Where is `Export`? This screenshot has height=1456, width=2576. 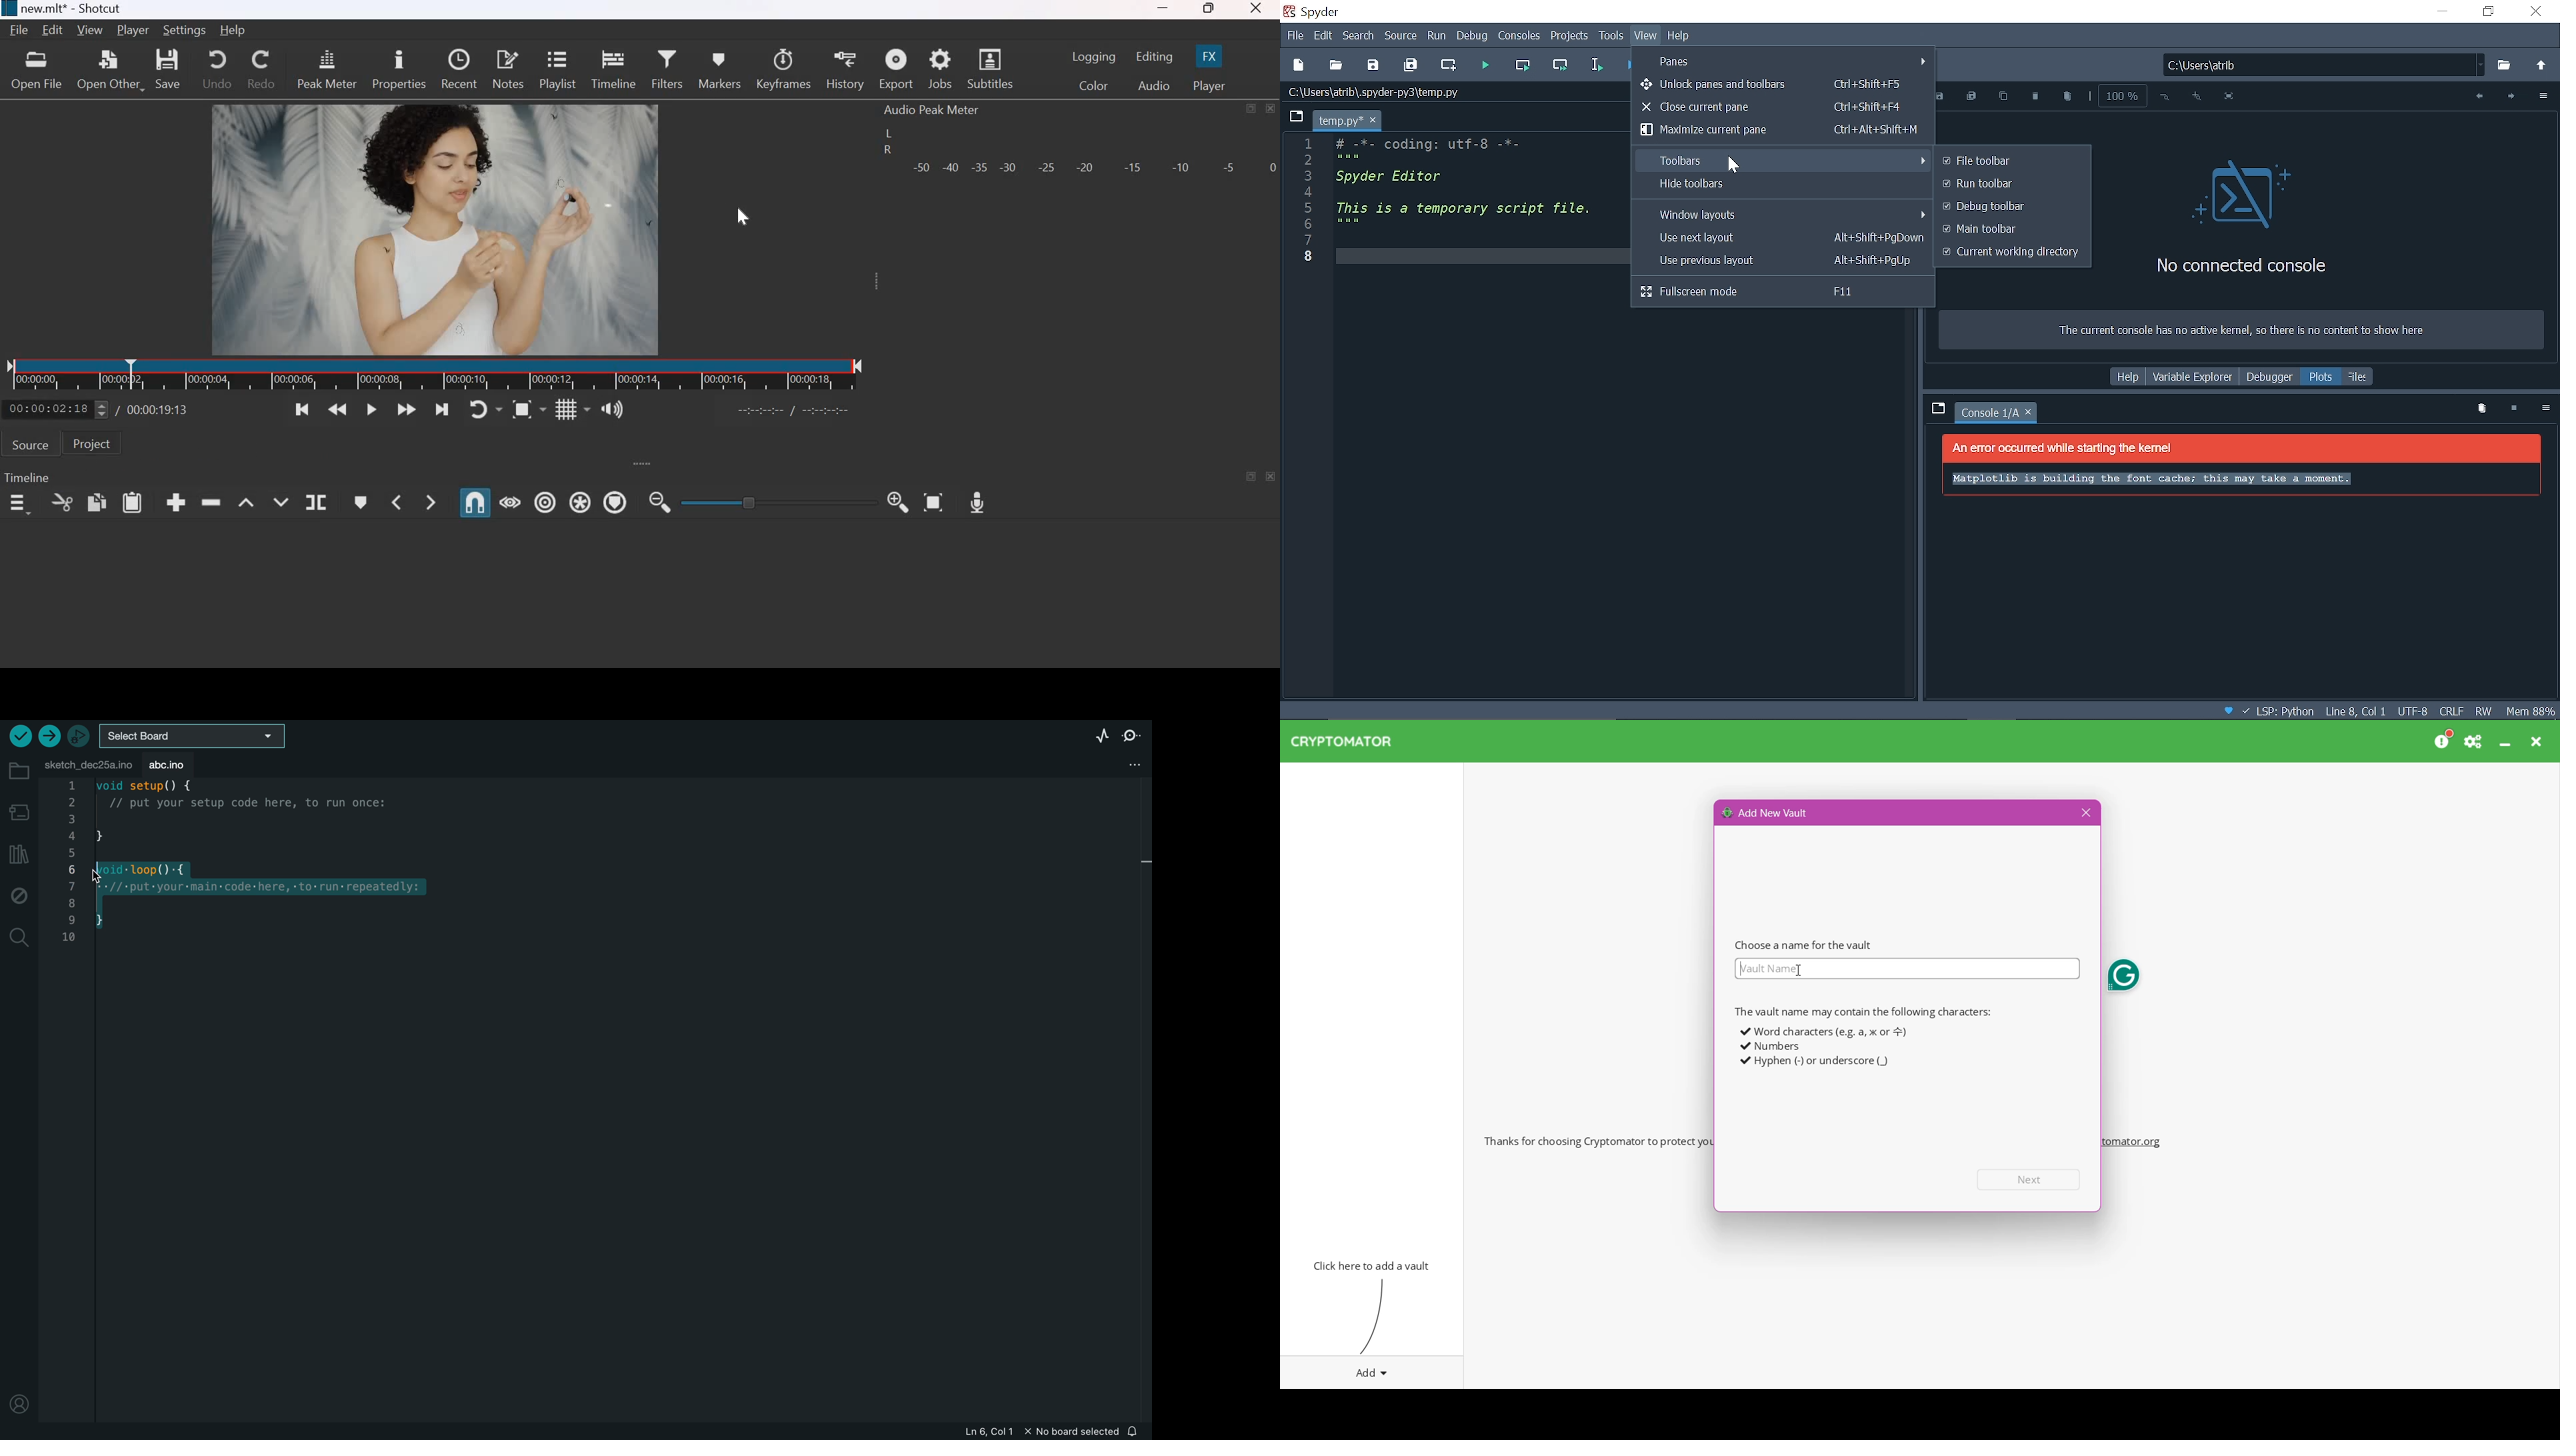 Export is located at coordinates (896, 69).